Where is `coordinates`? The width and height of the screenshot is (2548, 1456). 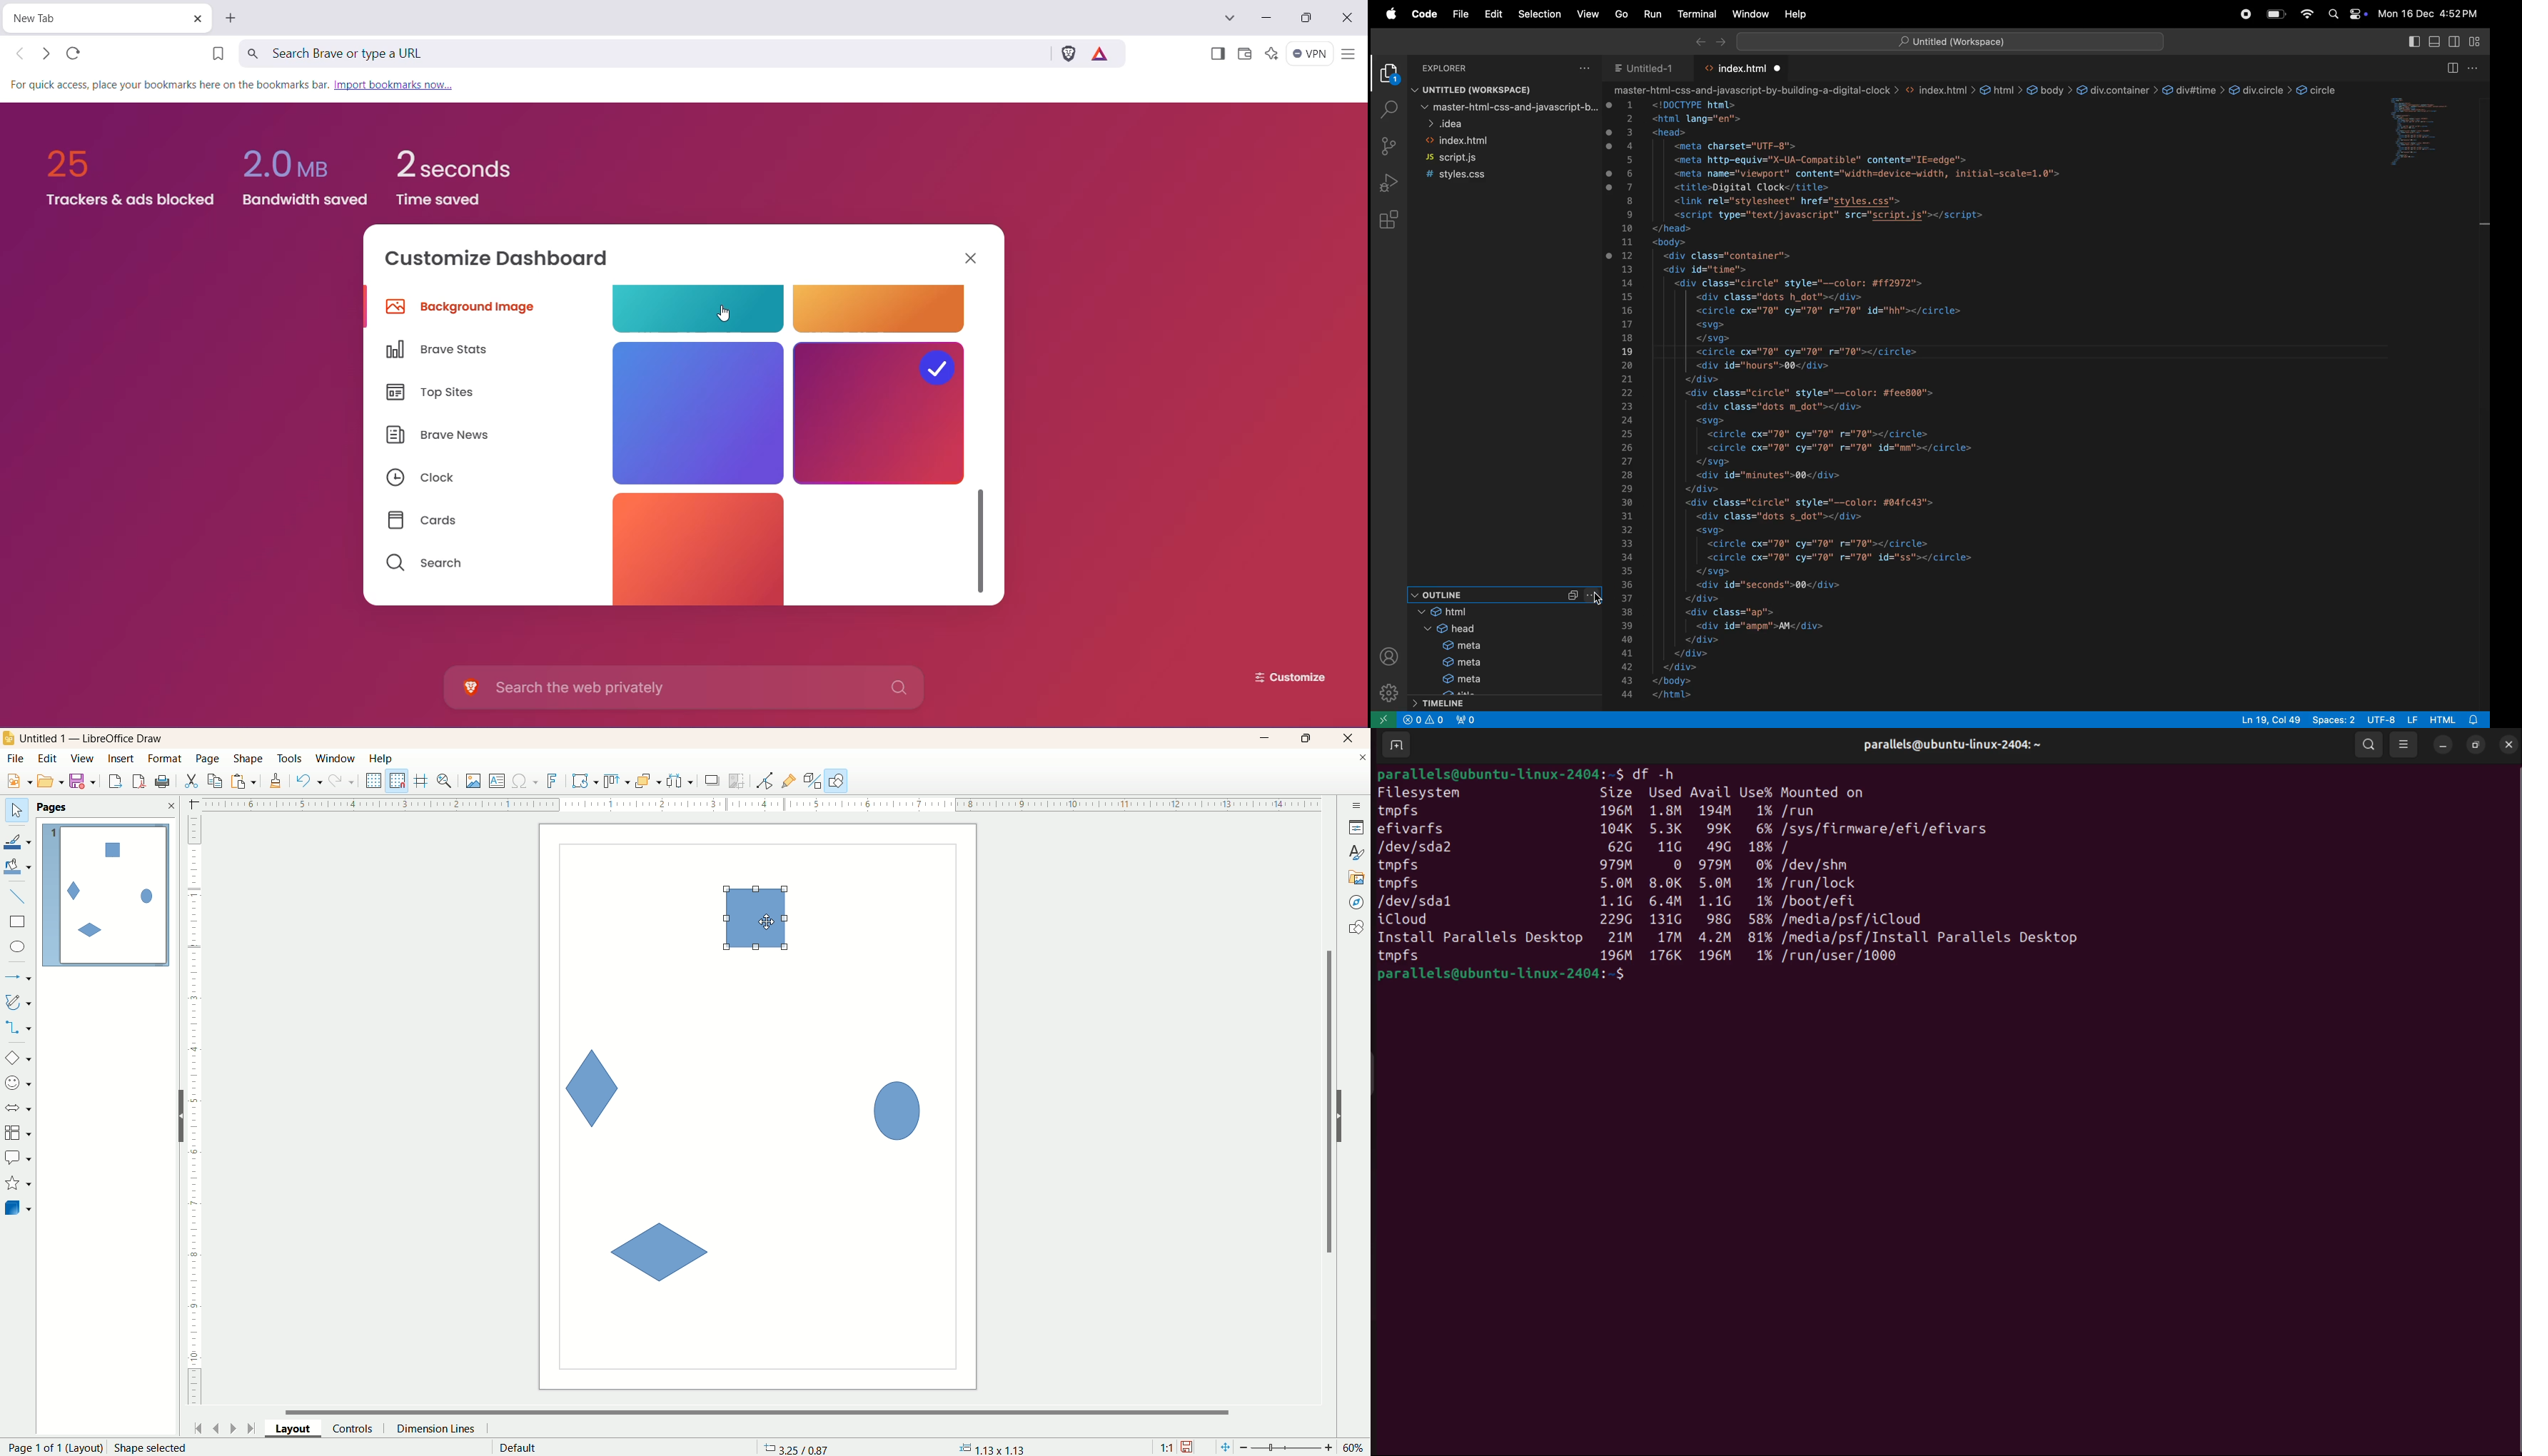 coordinates is located at coordinates (798, 1447).